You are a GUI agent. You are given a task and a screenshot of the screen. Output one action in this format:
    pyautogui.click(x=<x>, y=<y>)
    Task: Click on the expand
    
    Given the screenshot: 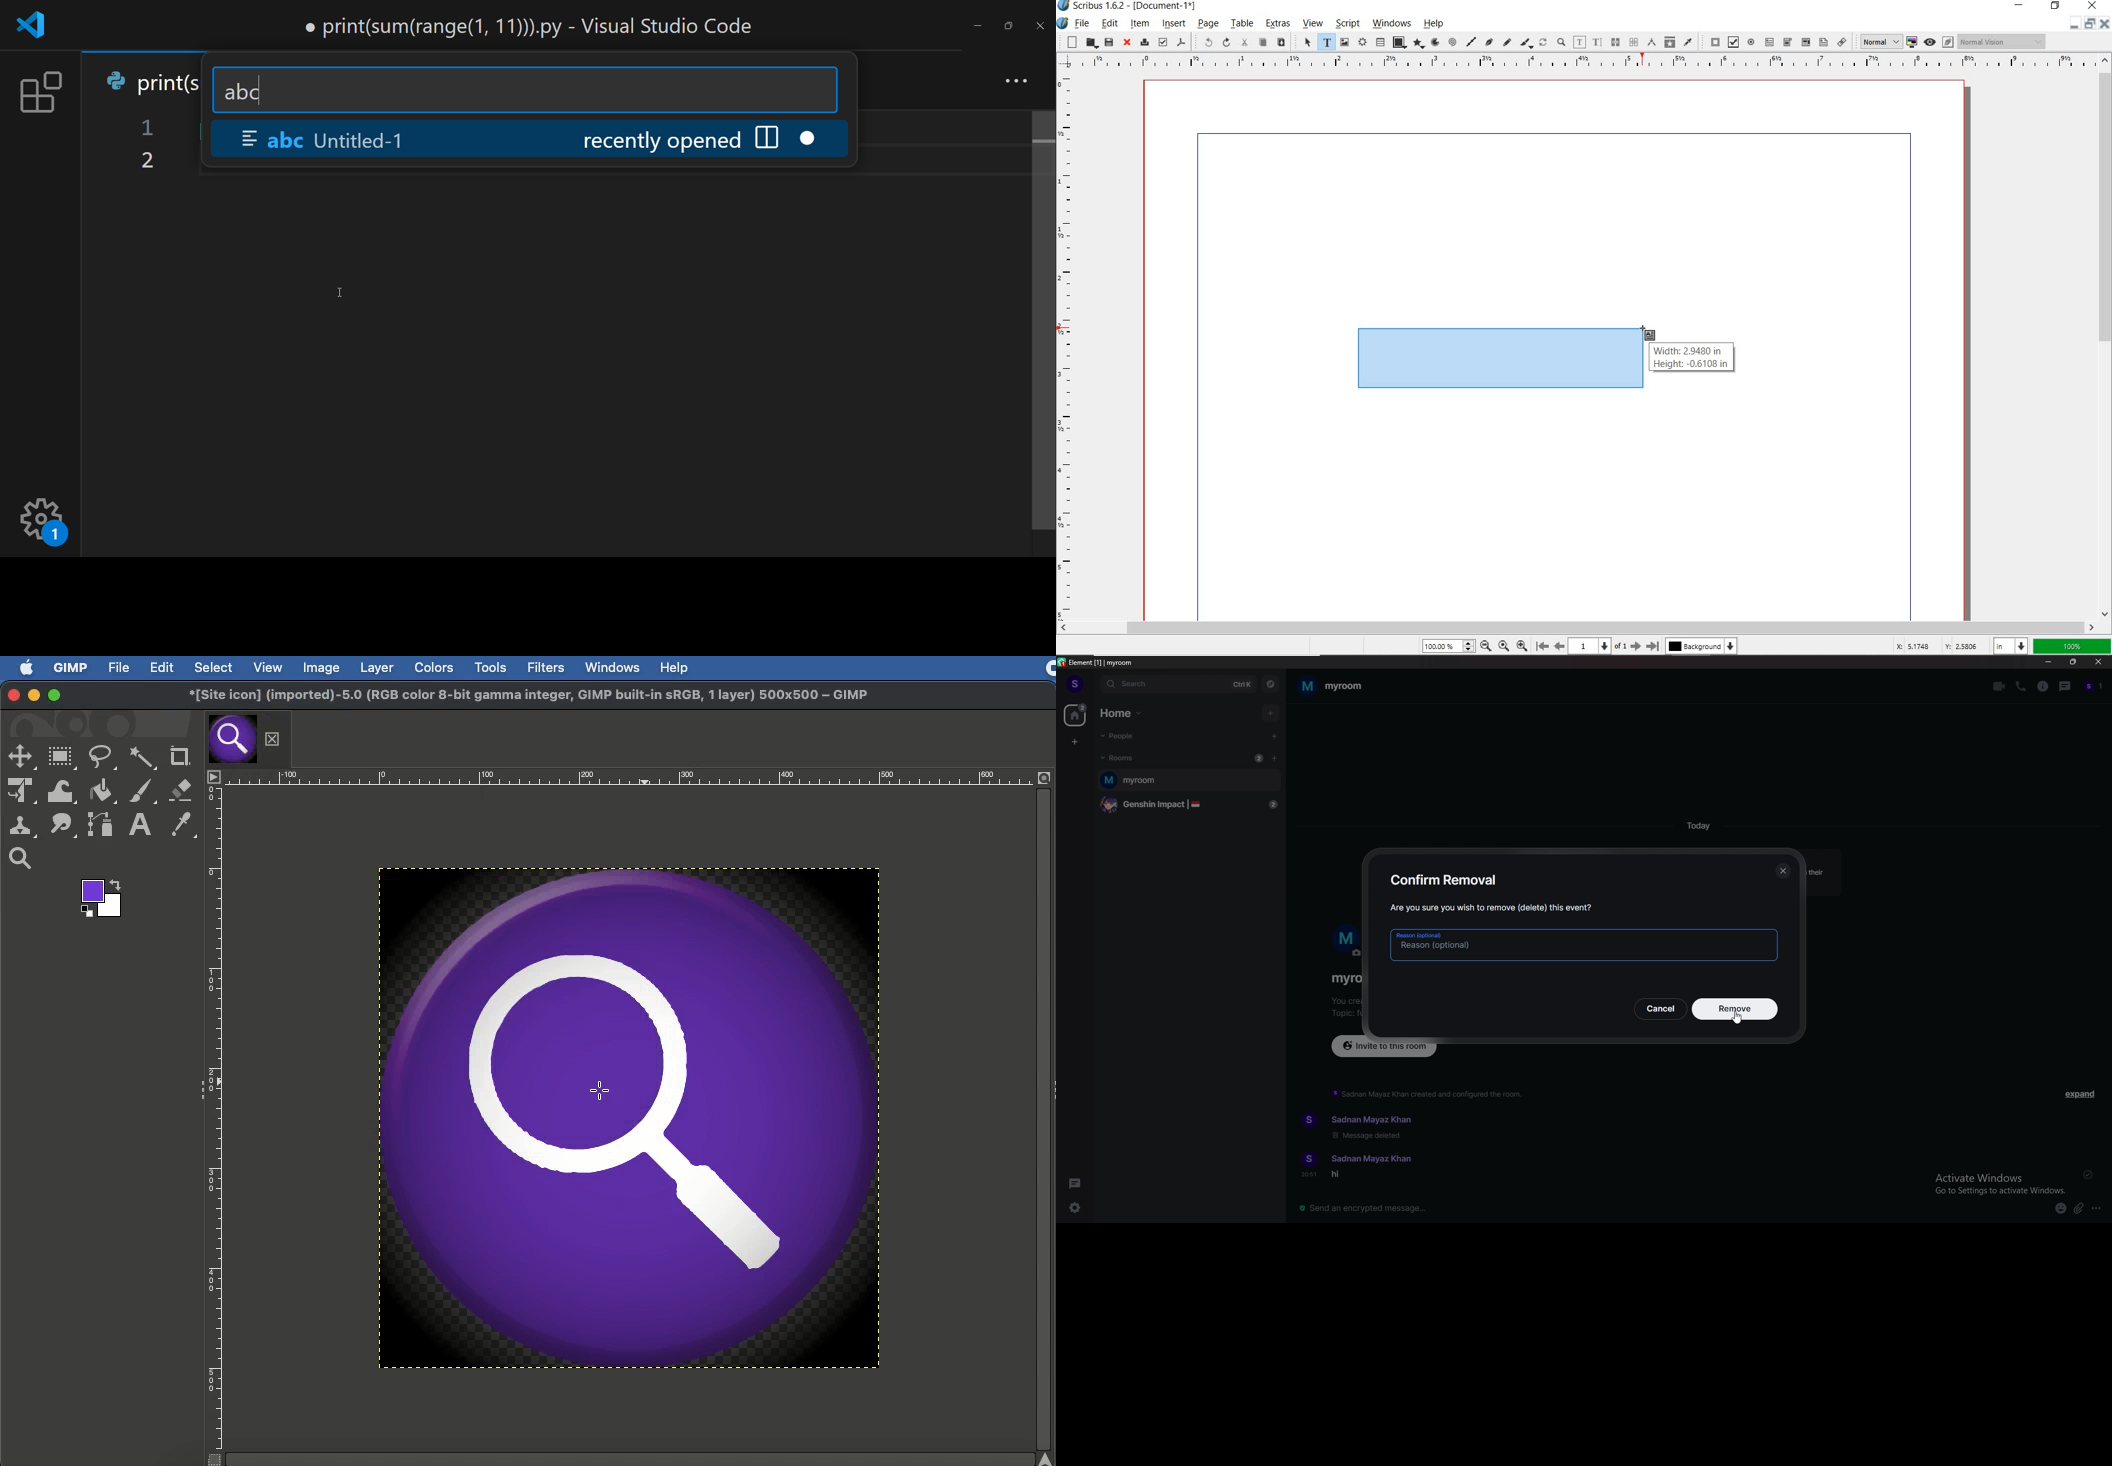 What is the action you would take?
    pyautogui.click(x=2081, y=1094)
    